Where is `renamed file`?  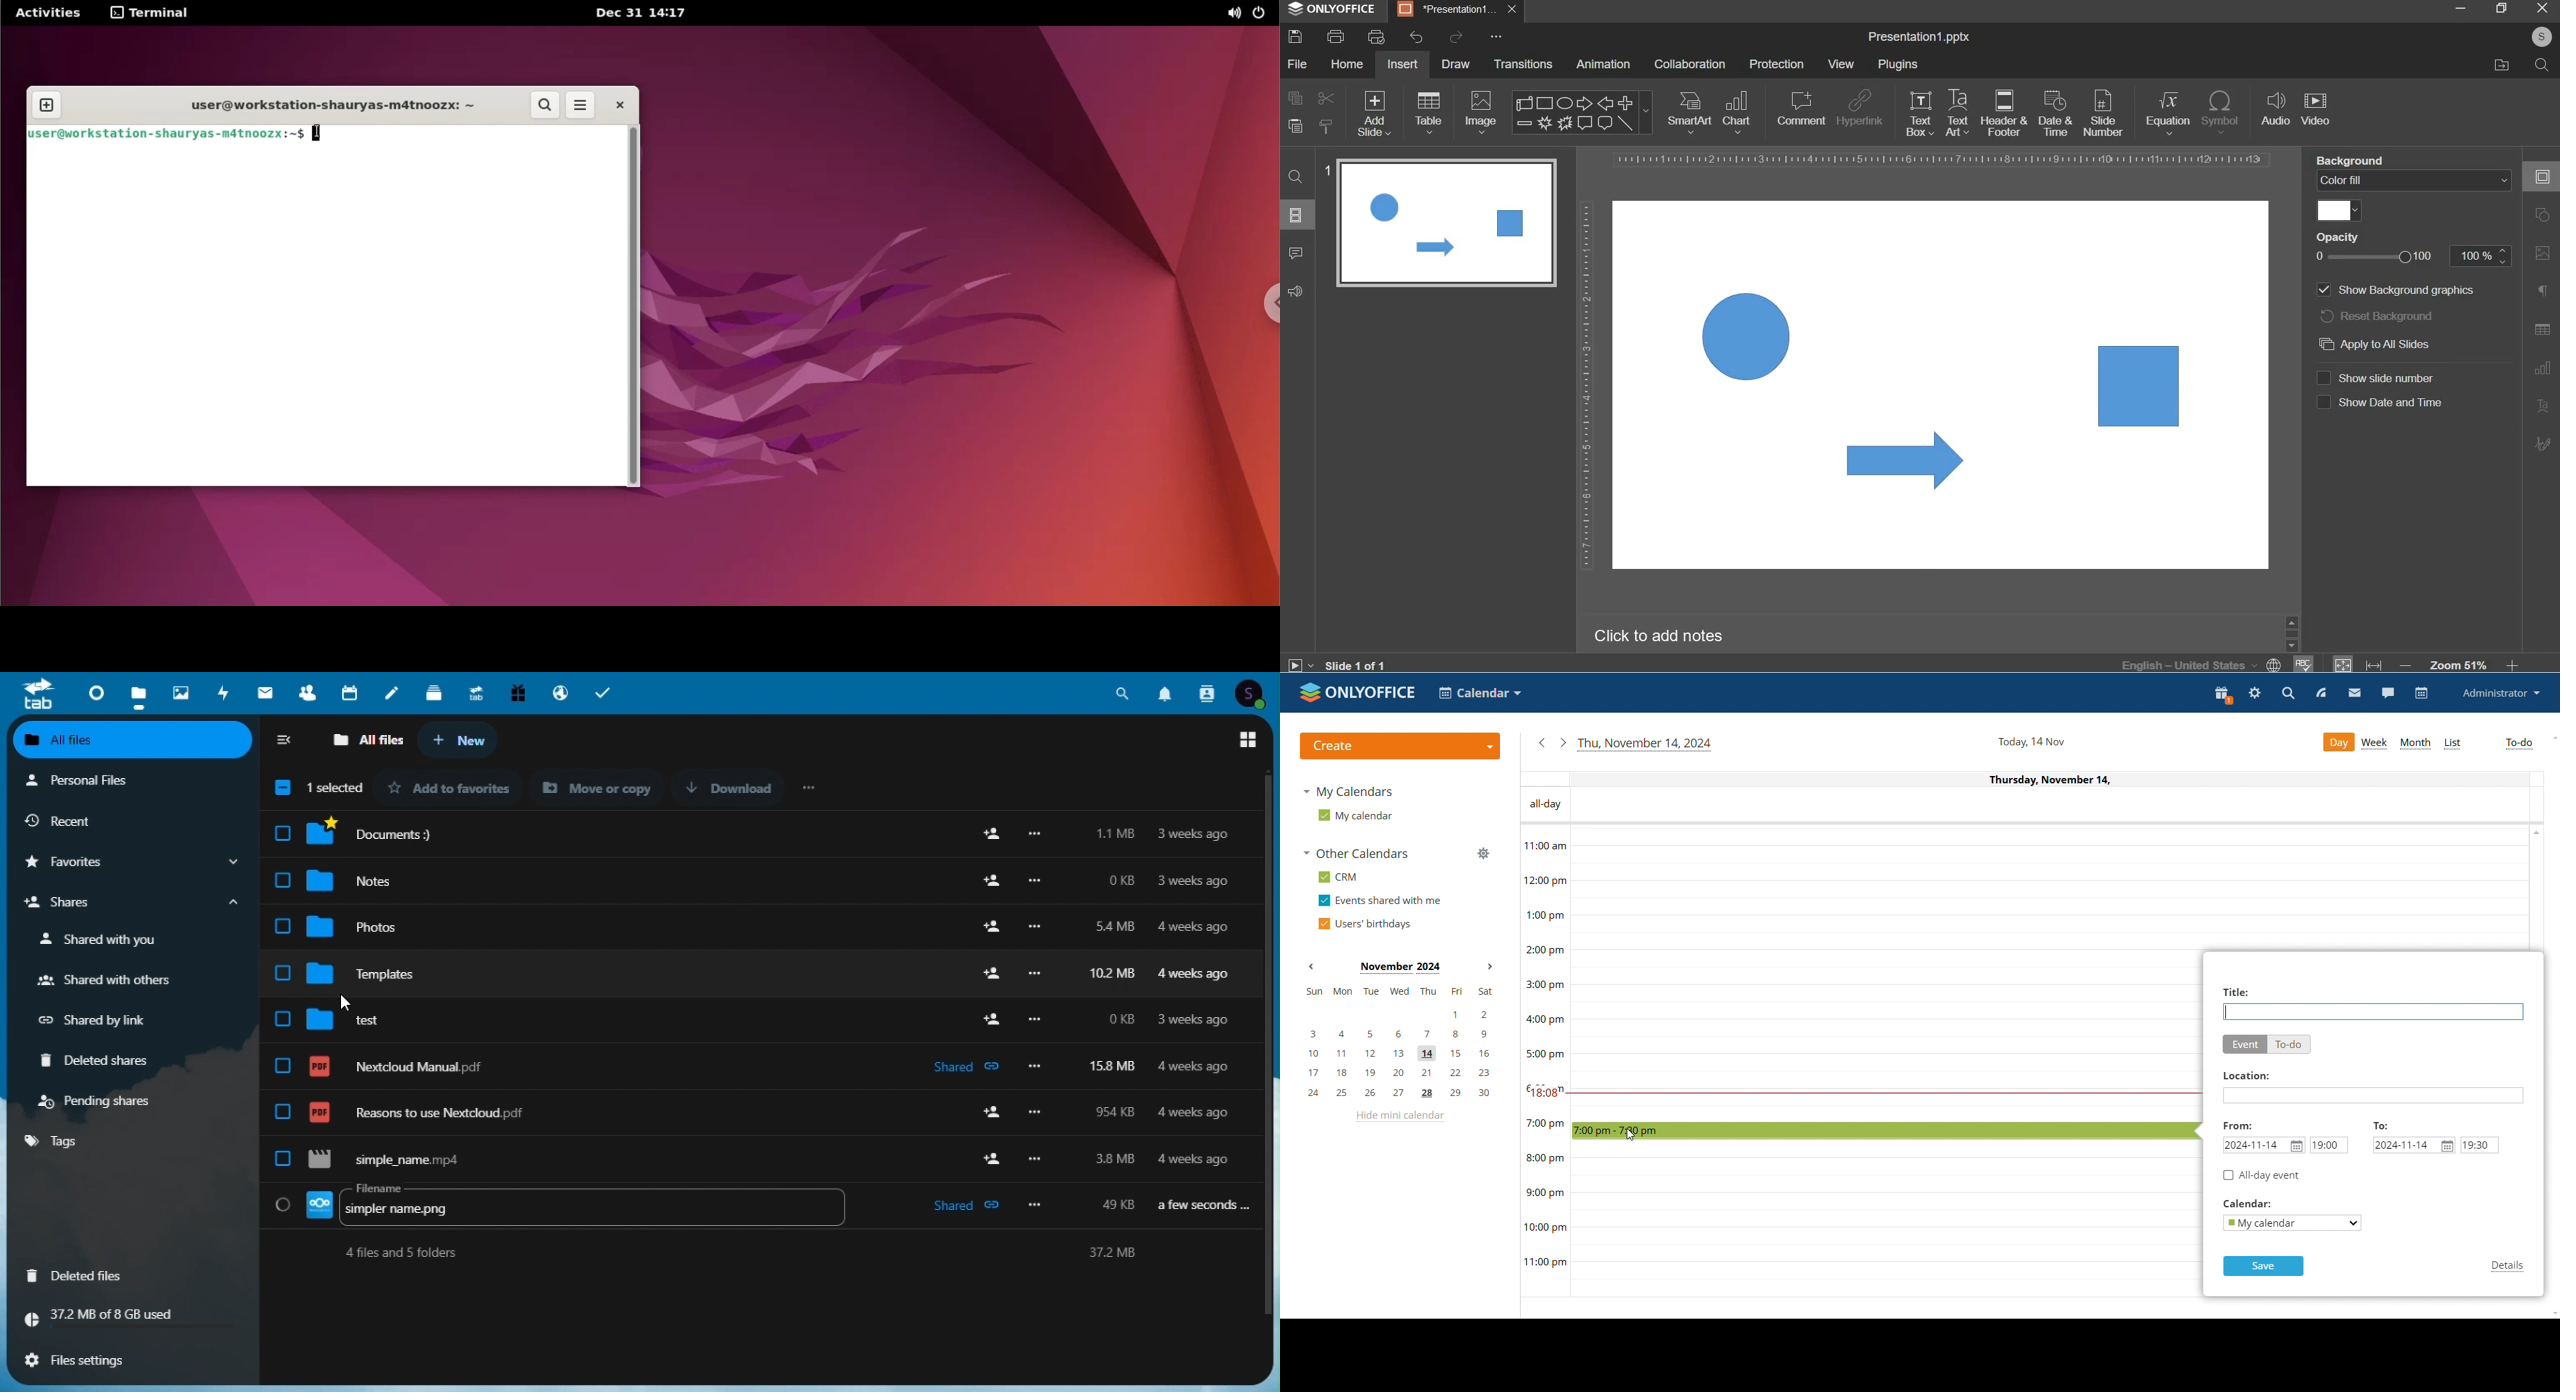
renamed file is located at coordinates (758, 1205).